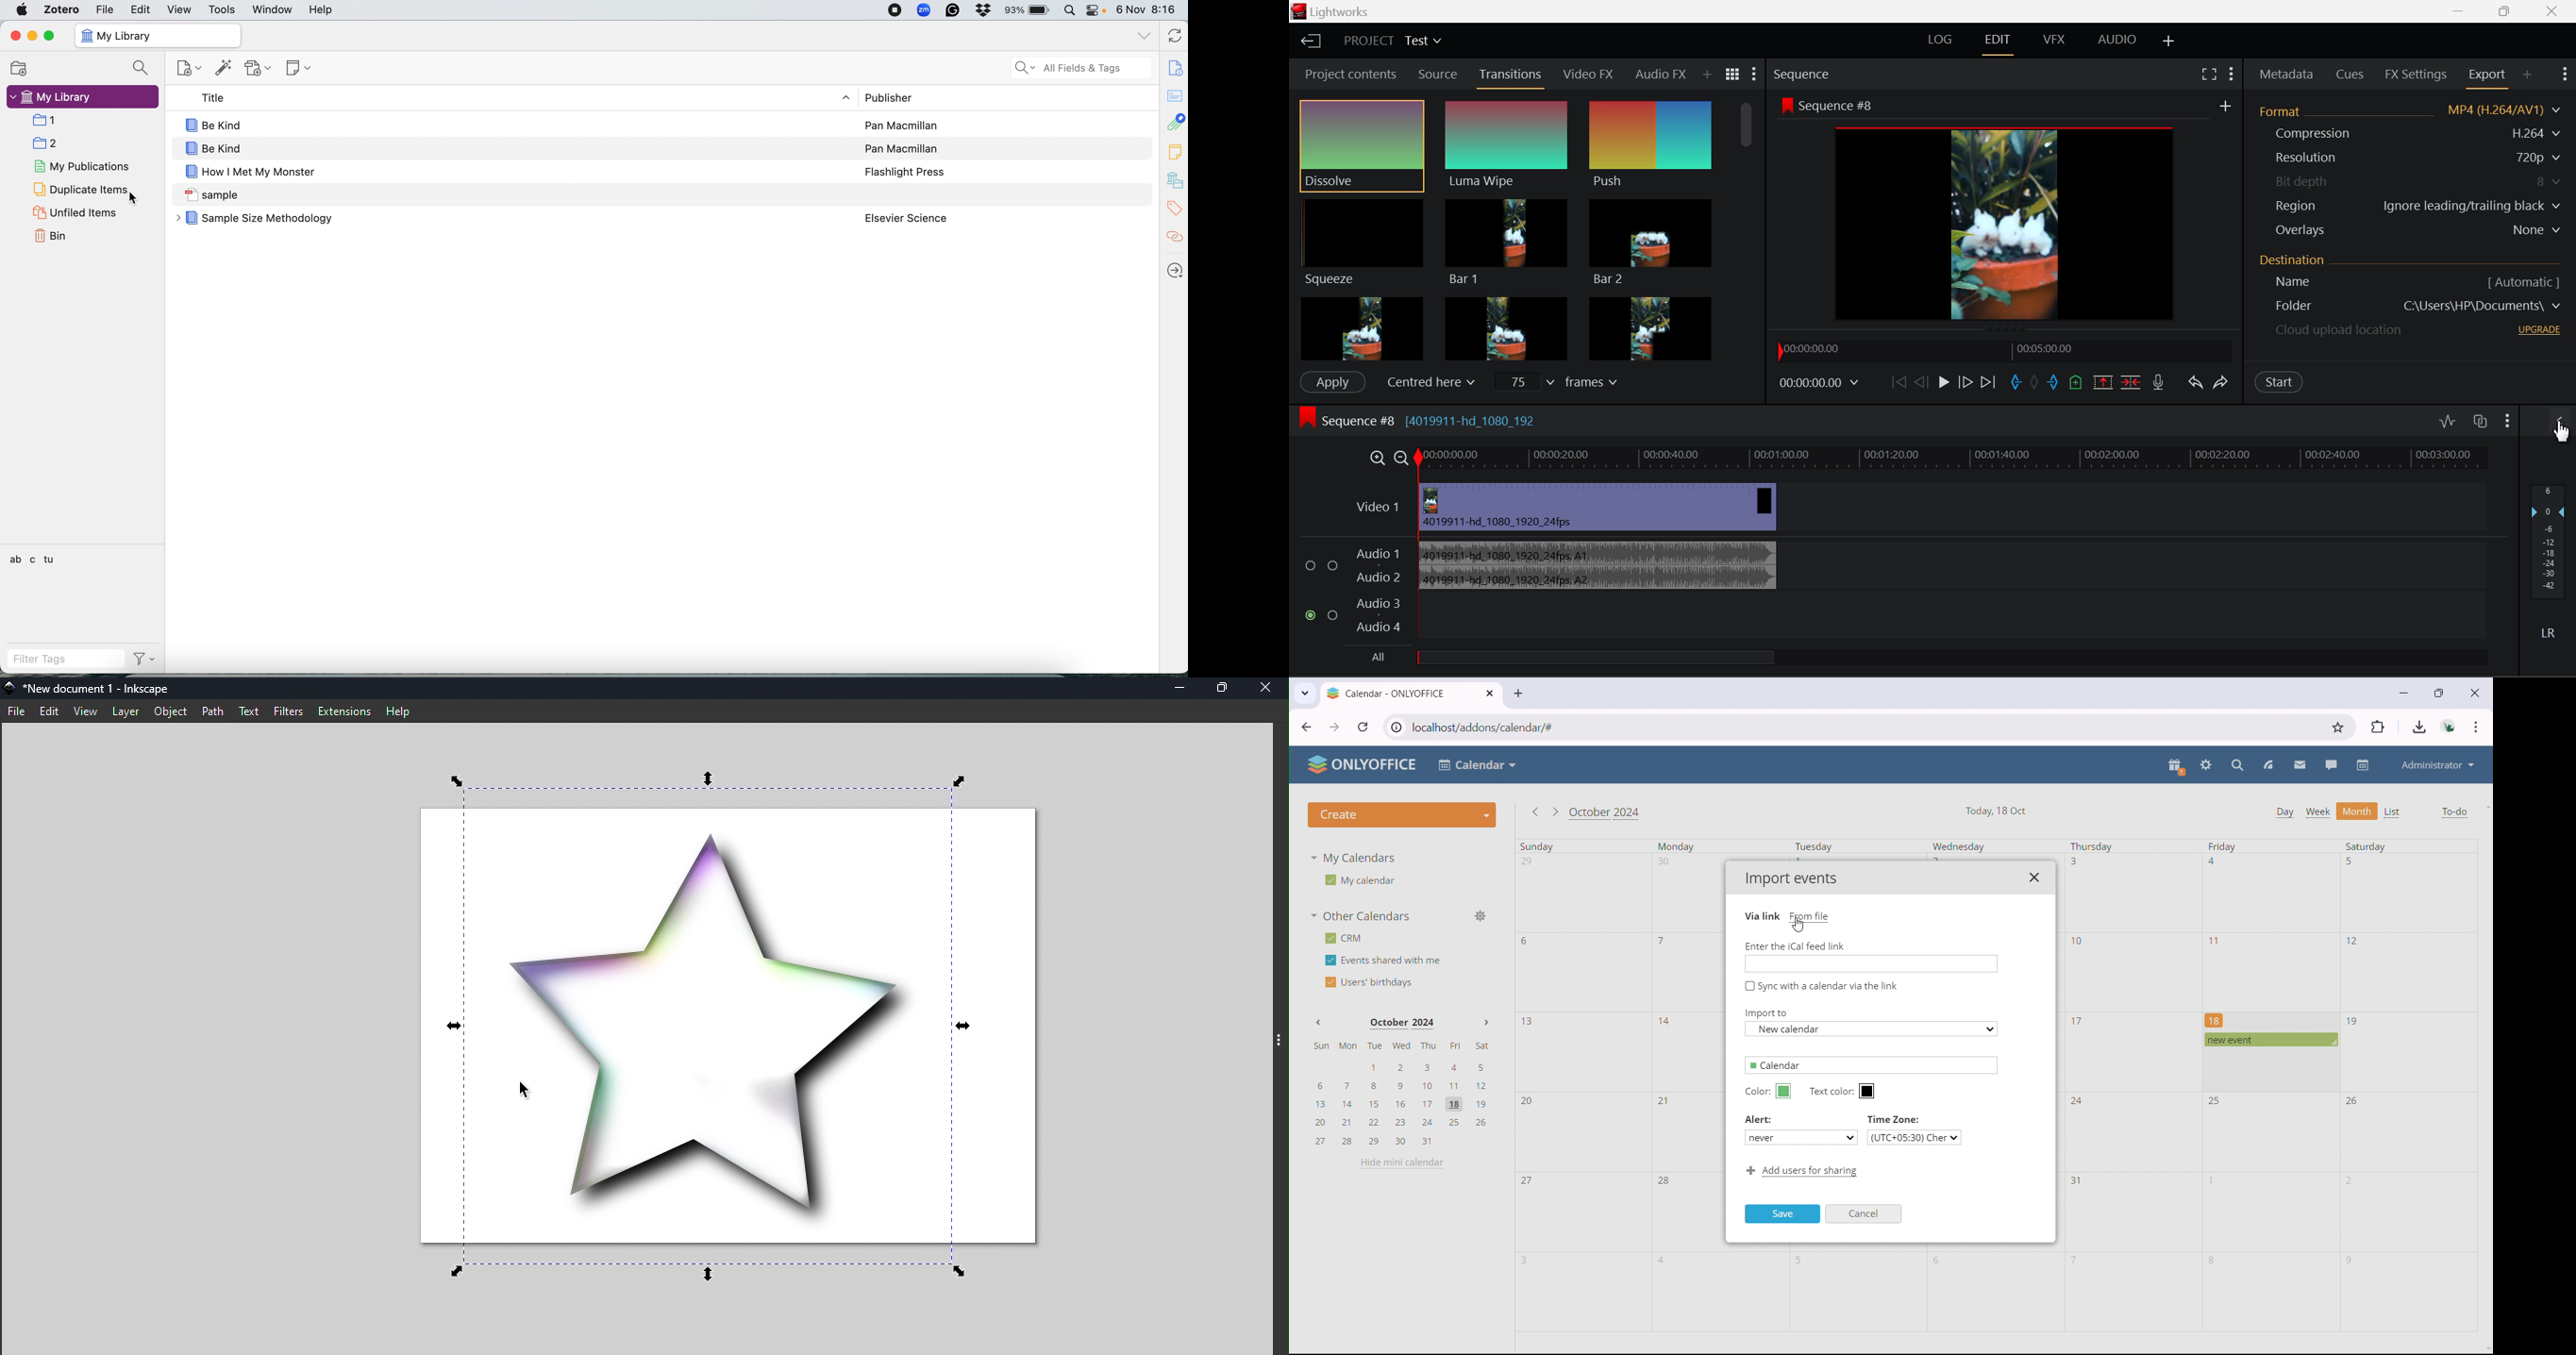 The image size is (2576, 1372). I want to click on minimize, so click(32, 35).